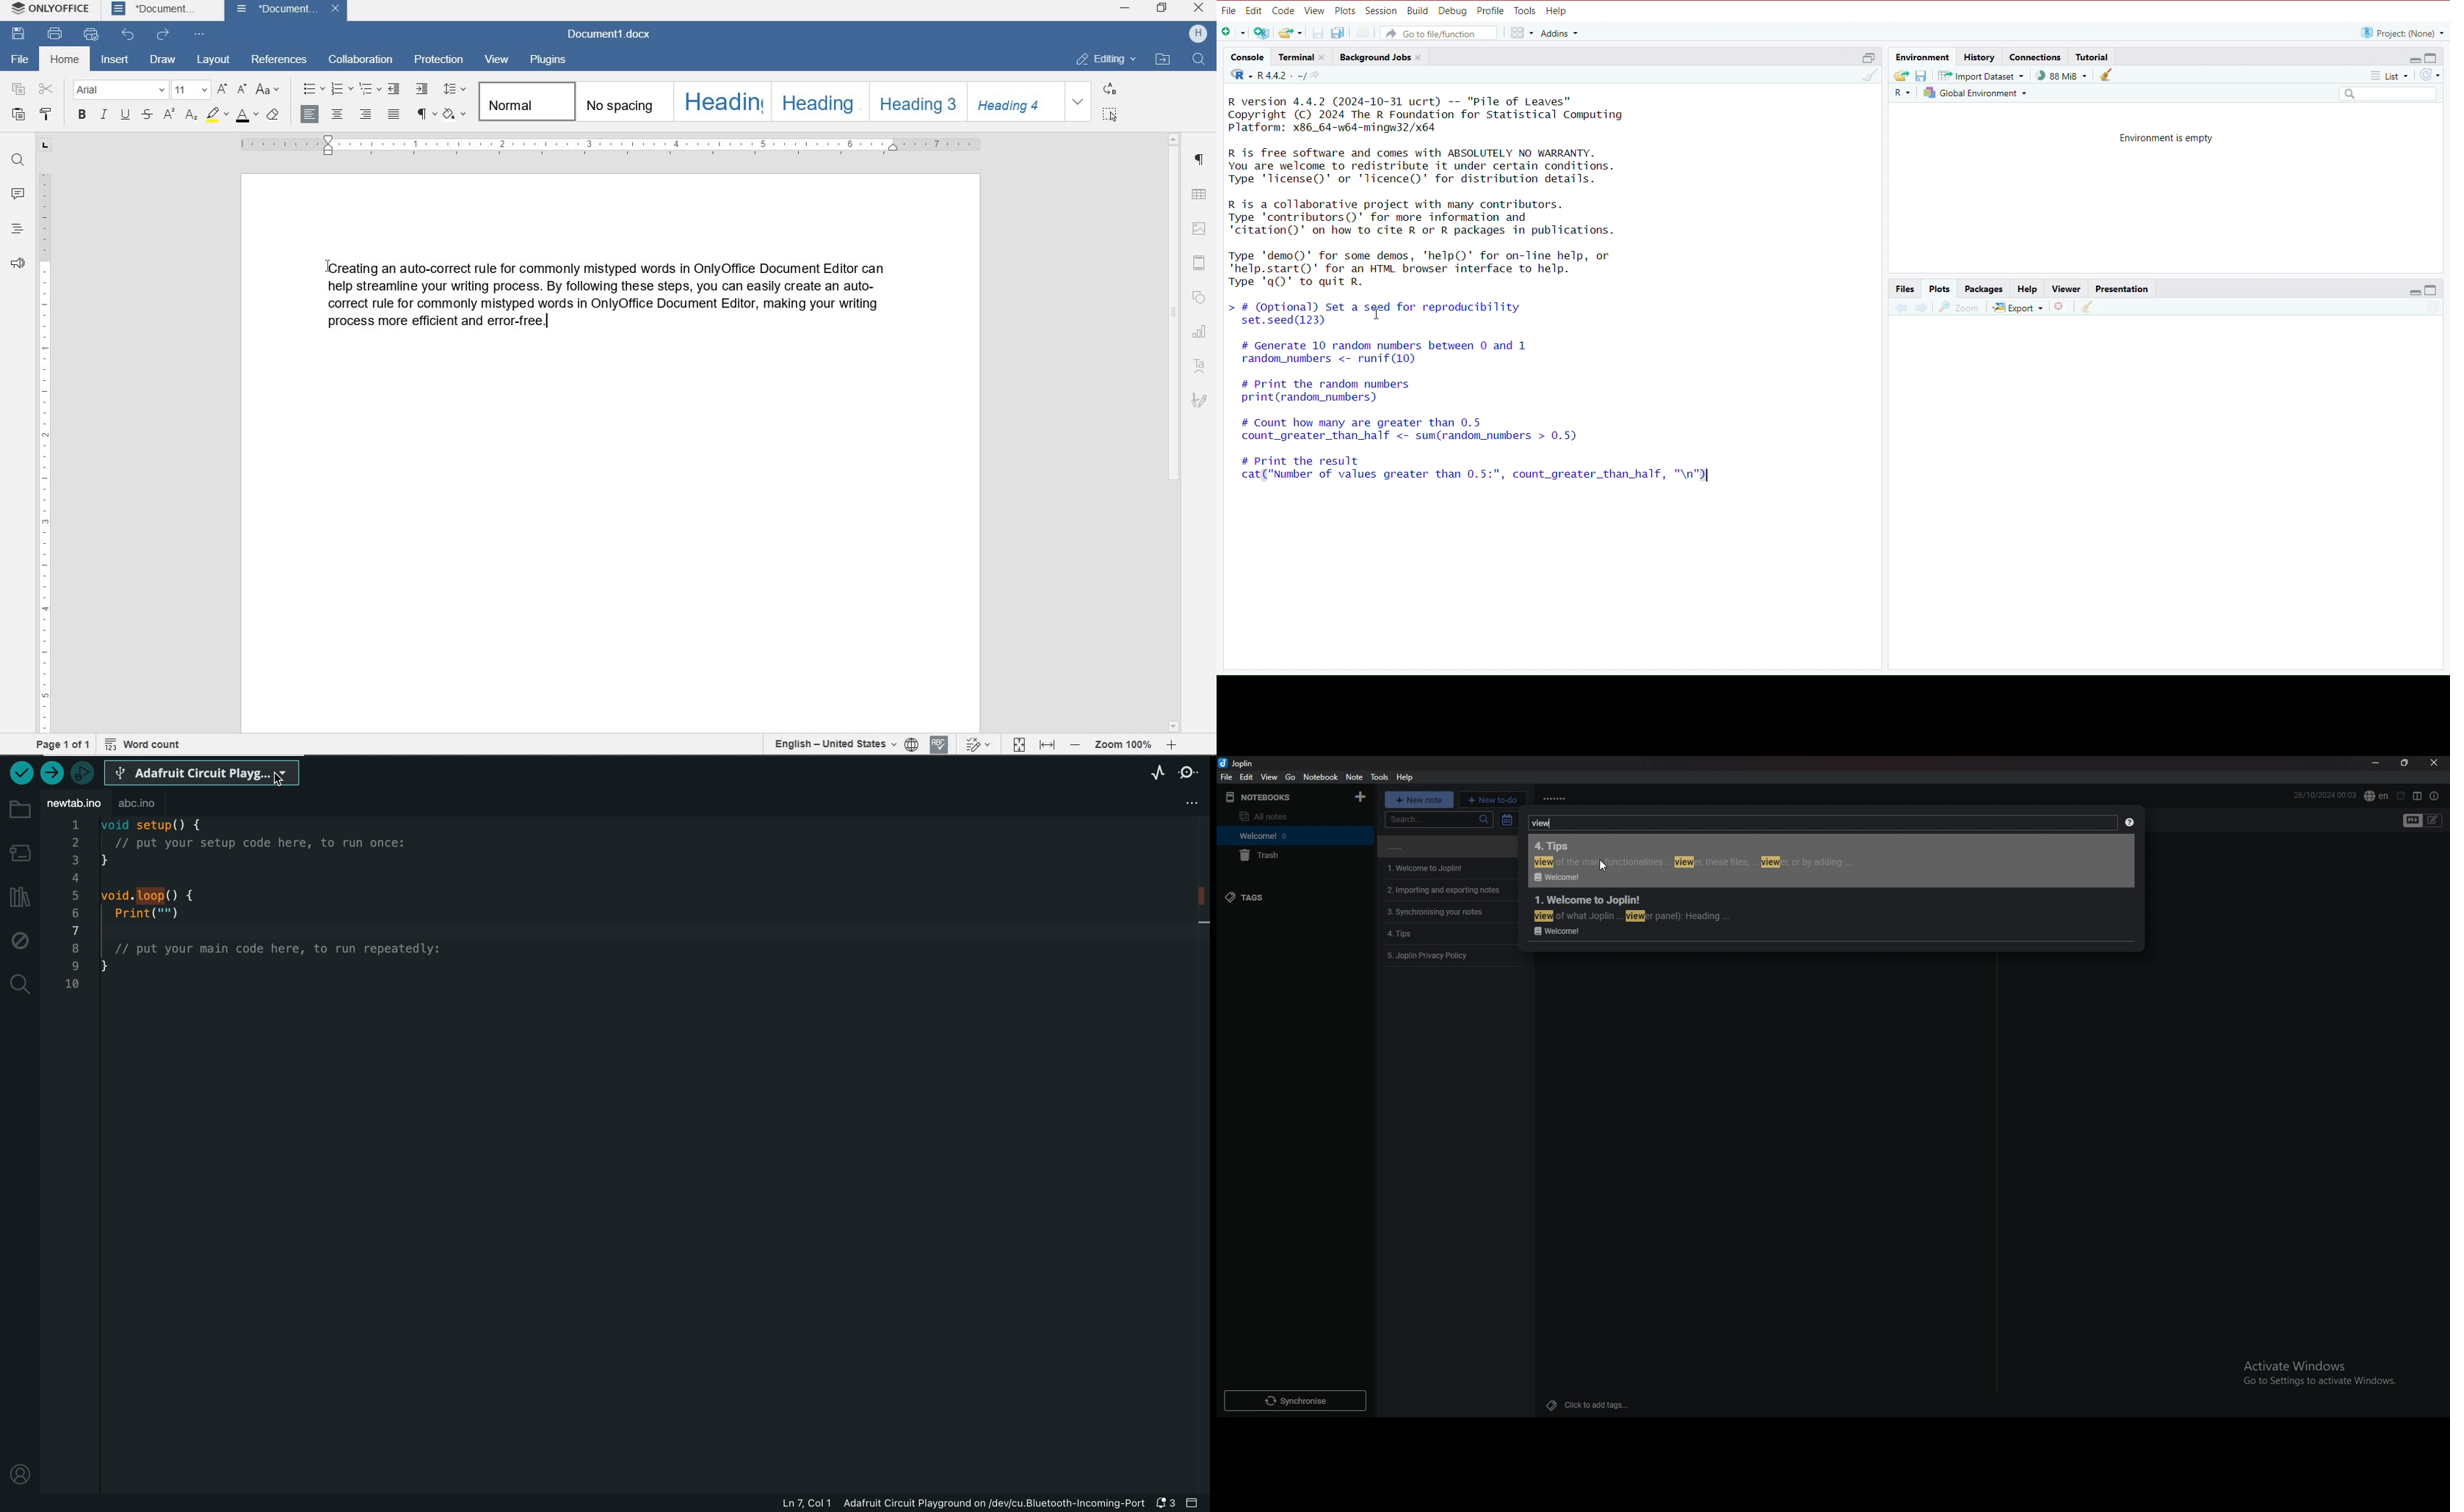 Image resolution: width=2464 pixels, height=1512 pixels. I want to click on library manager, so click(20, 895).